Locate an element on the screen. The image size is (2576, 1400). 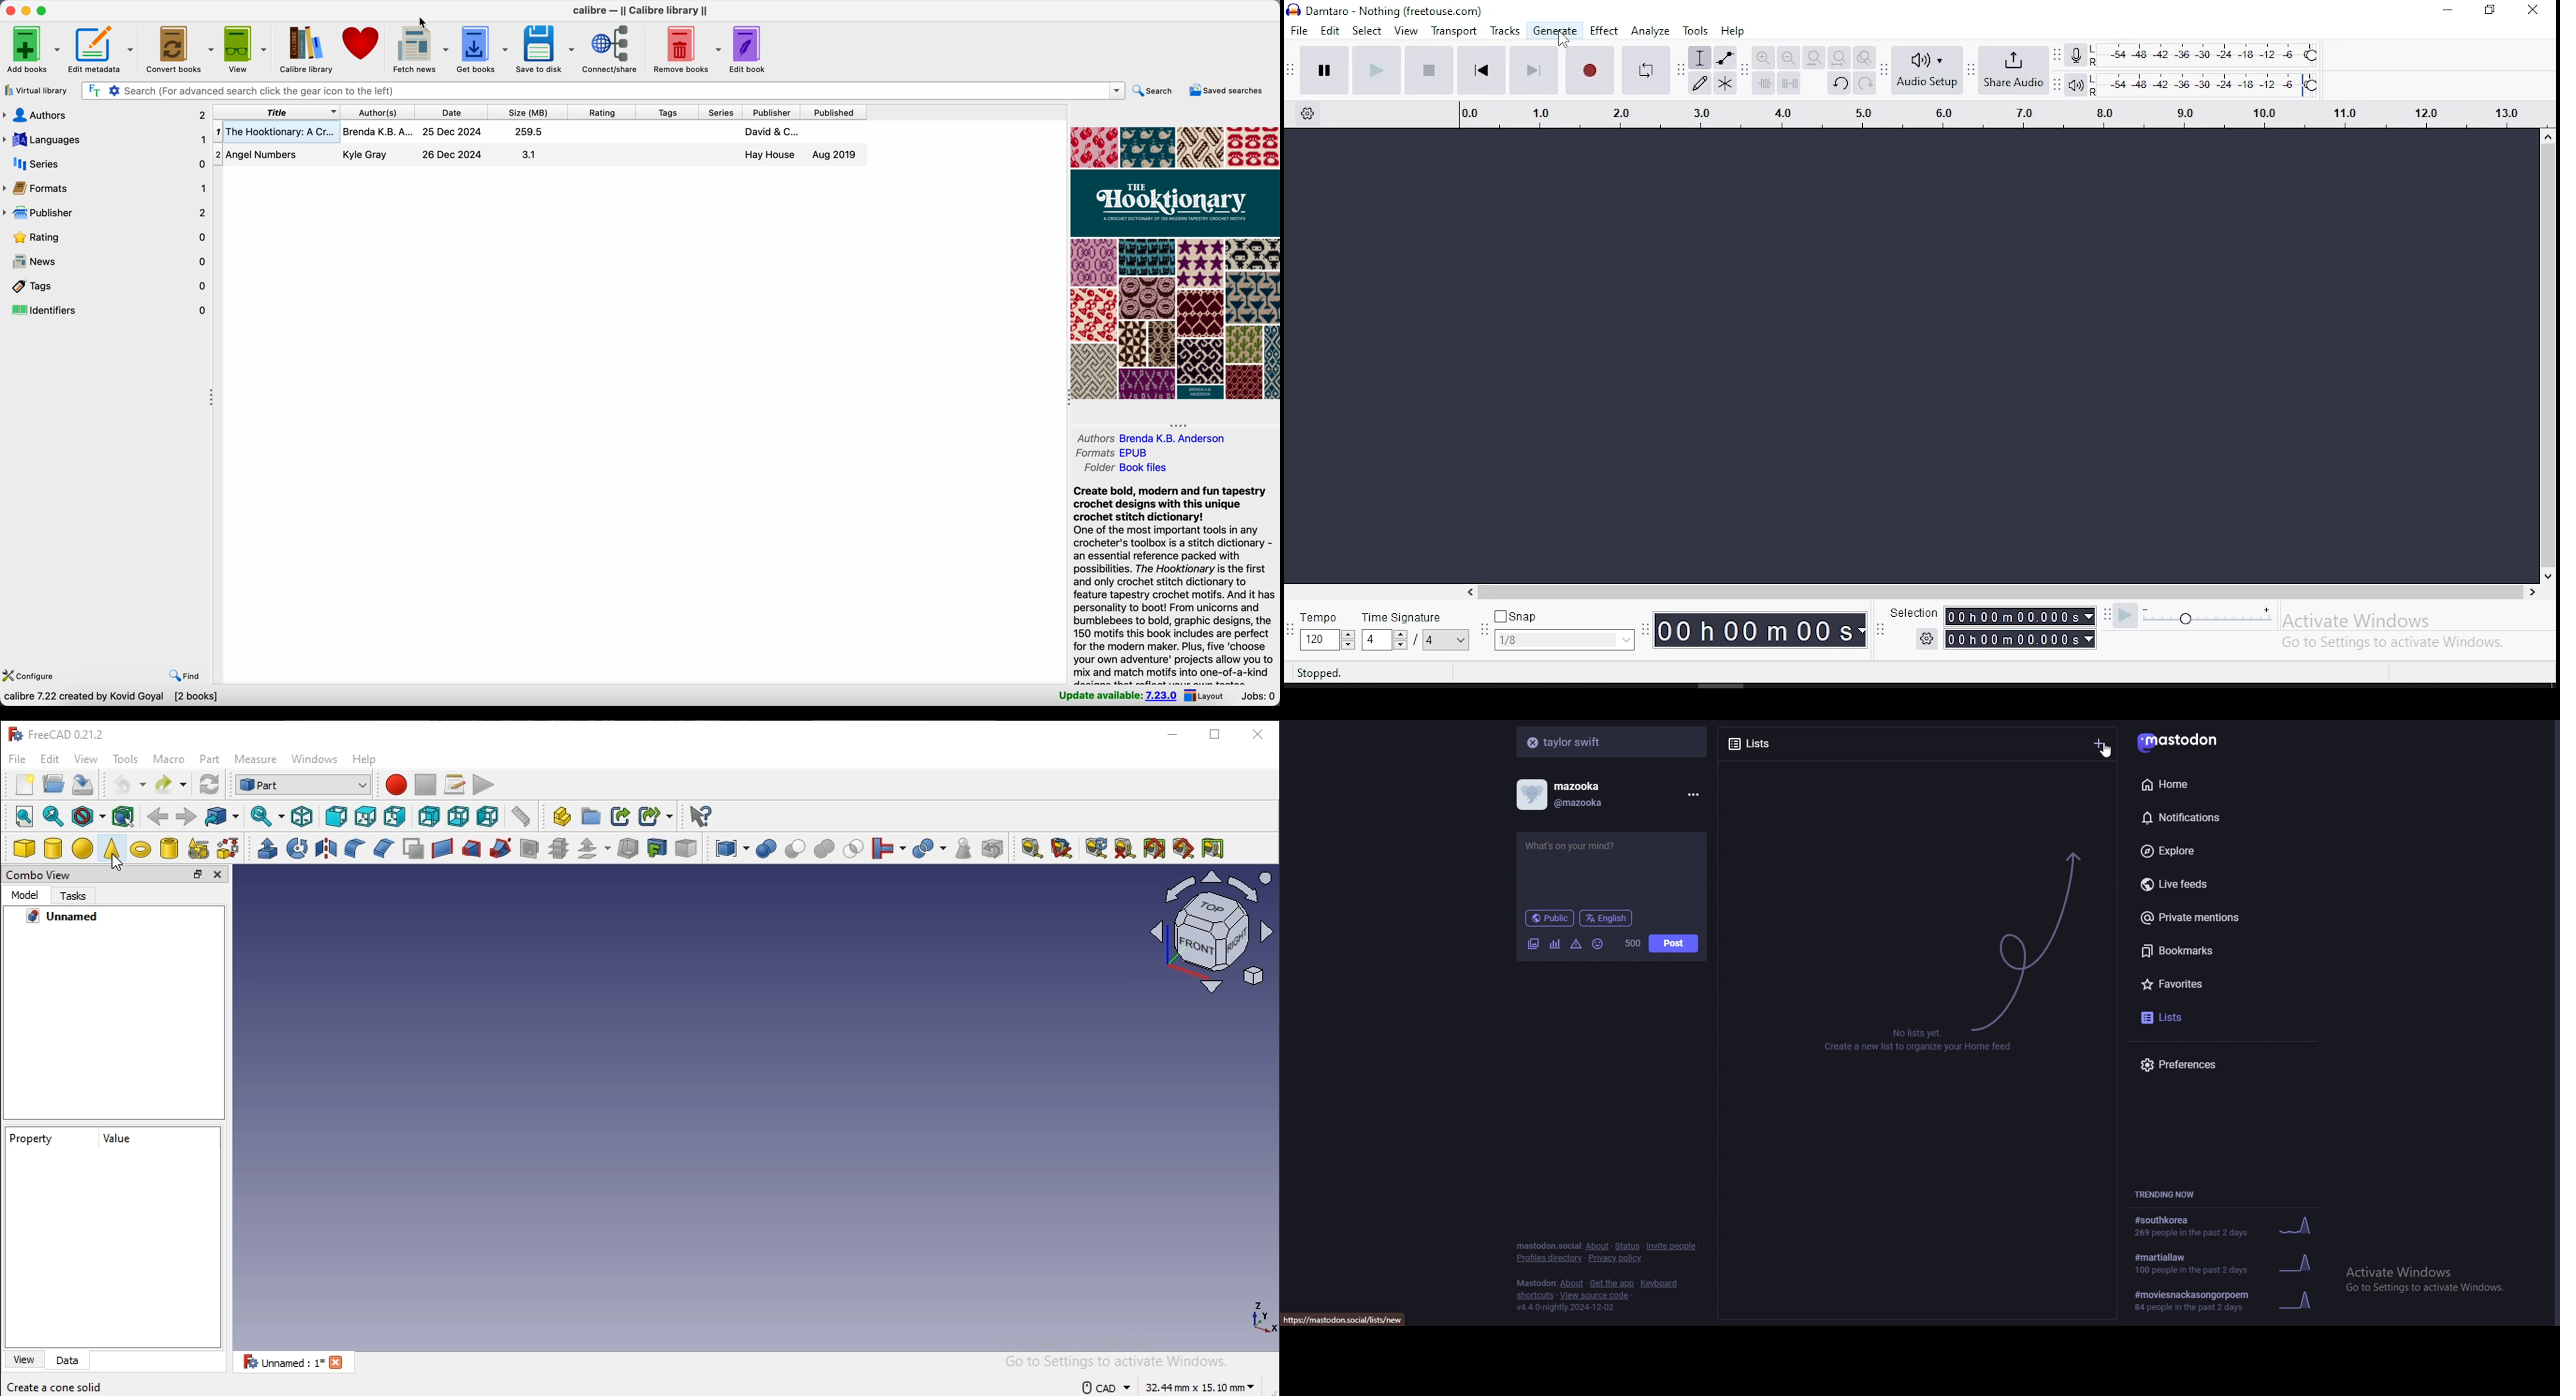
right is located at coordinates (394, 816).